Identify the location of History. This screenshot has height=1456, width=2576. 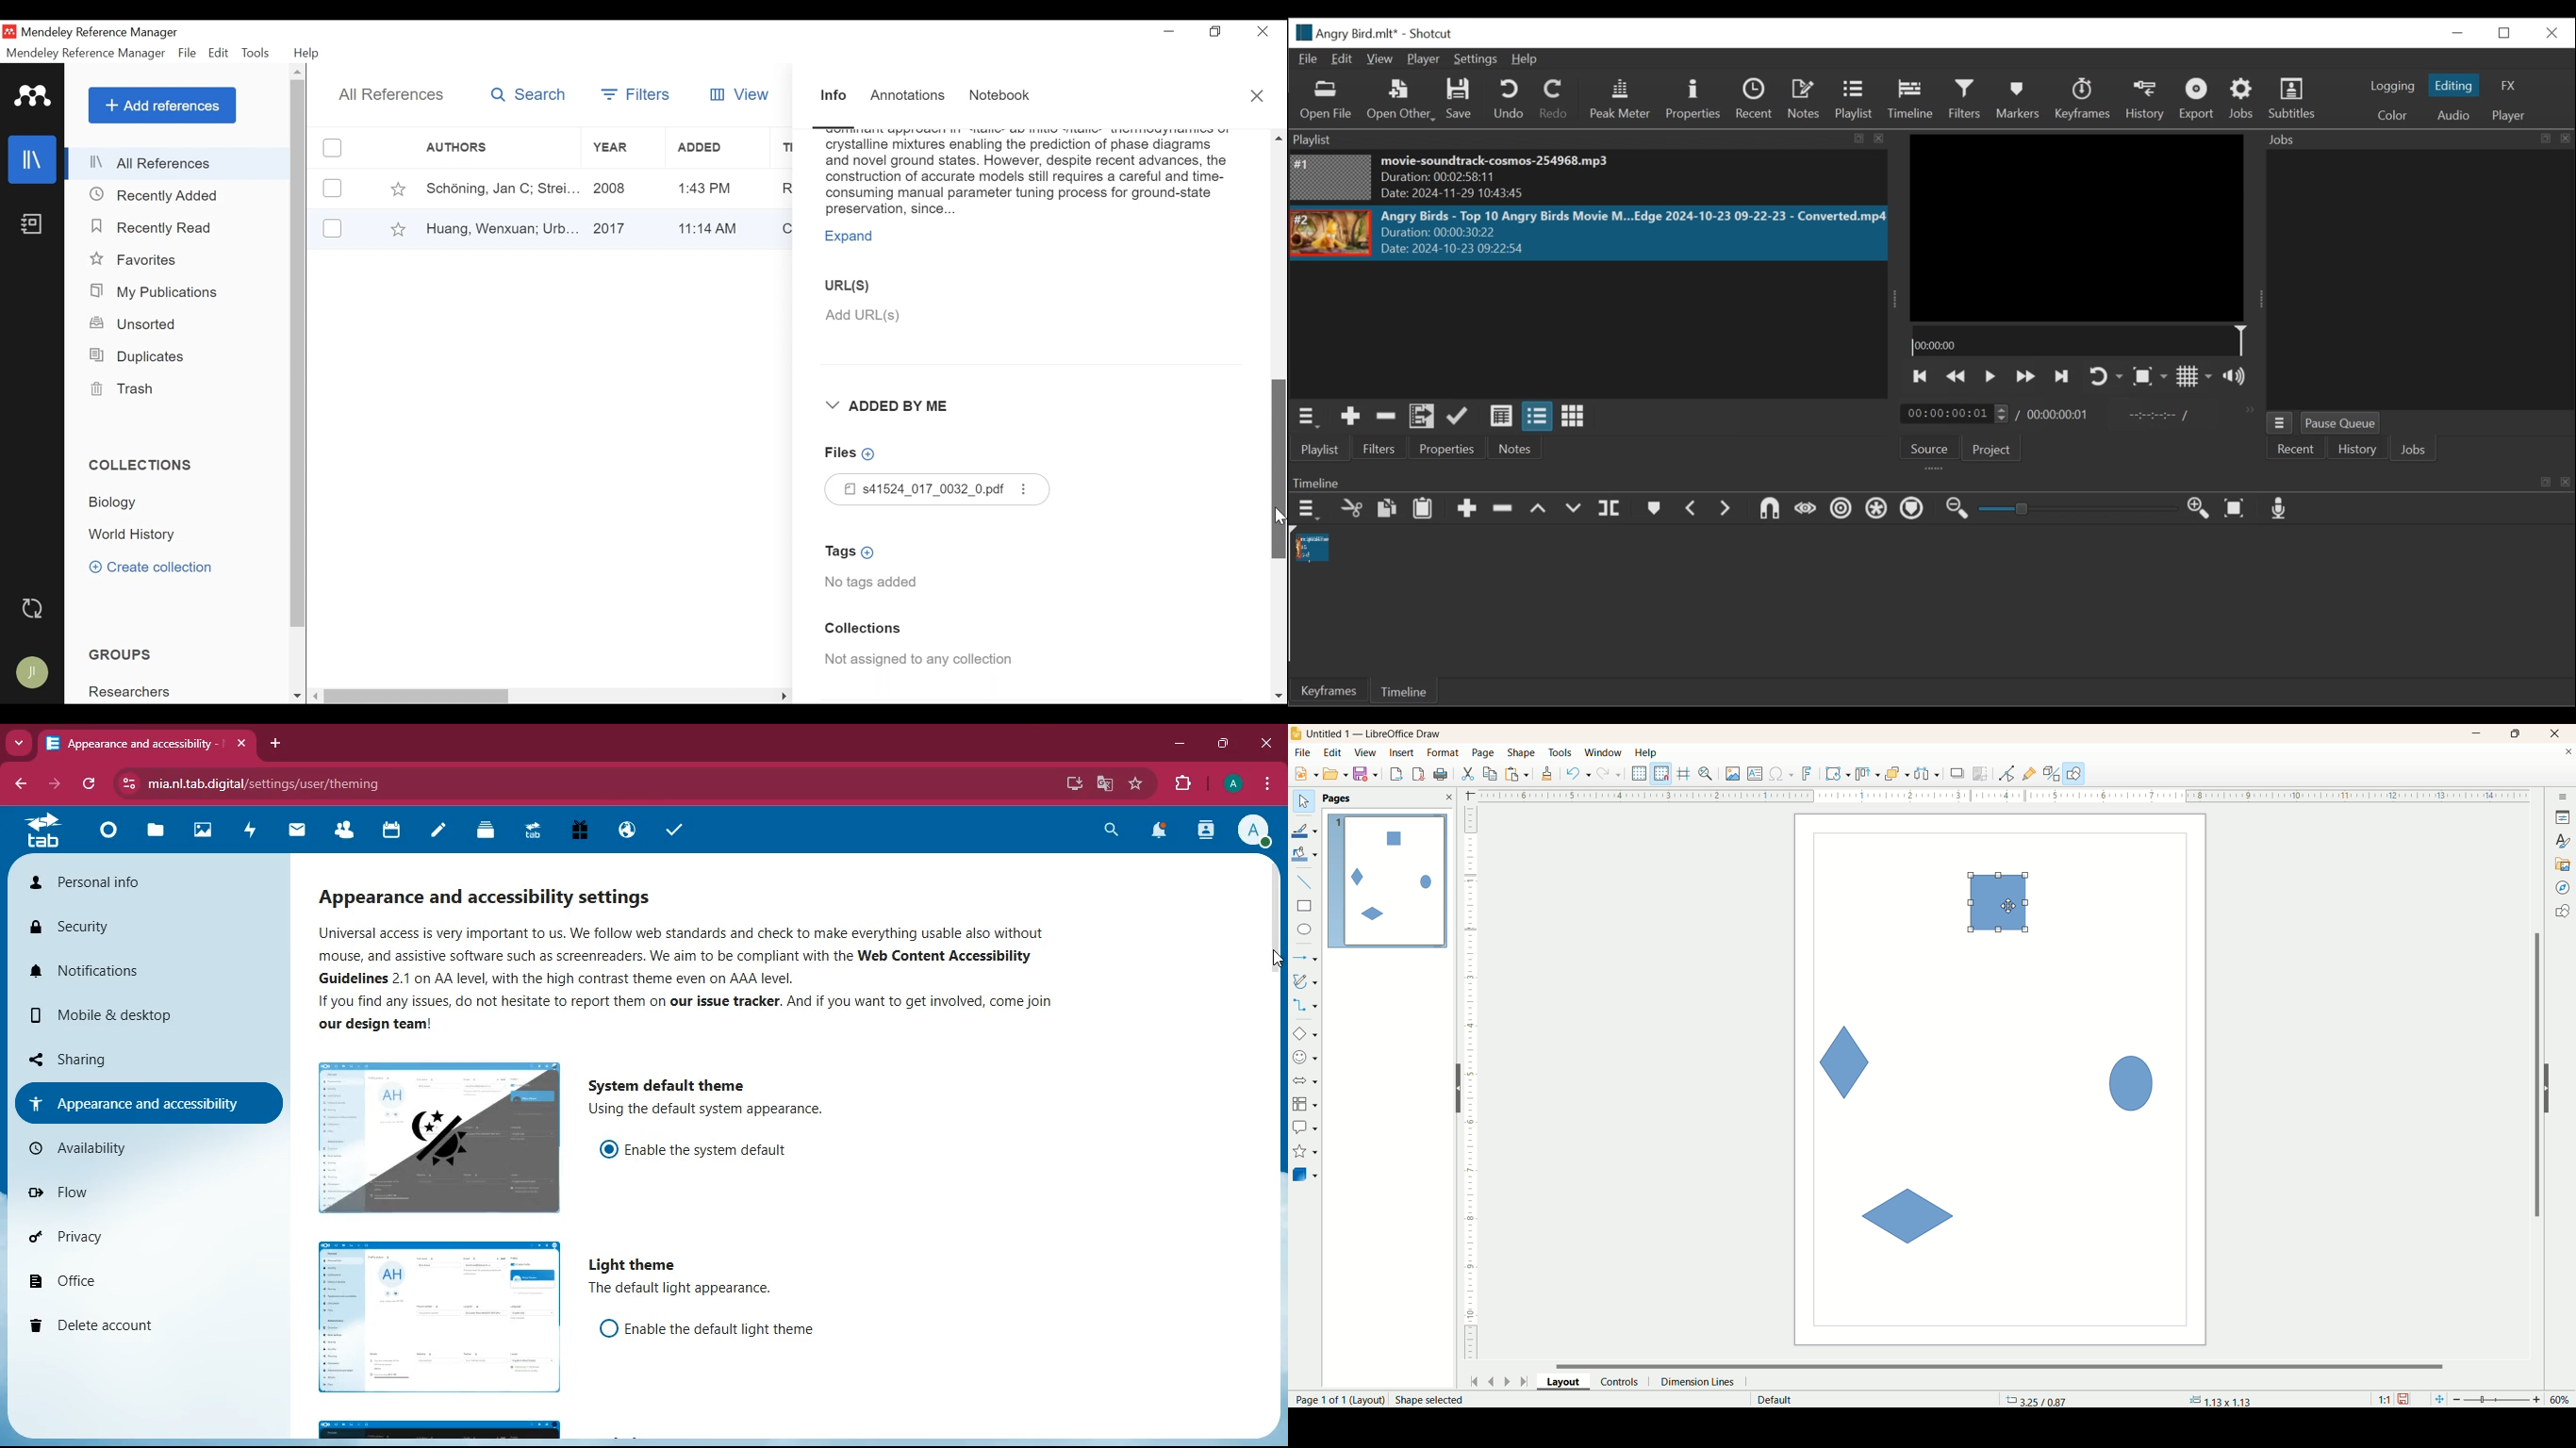
(2144, 100).